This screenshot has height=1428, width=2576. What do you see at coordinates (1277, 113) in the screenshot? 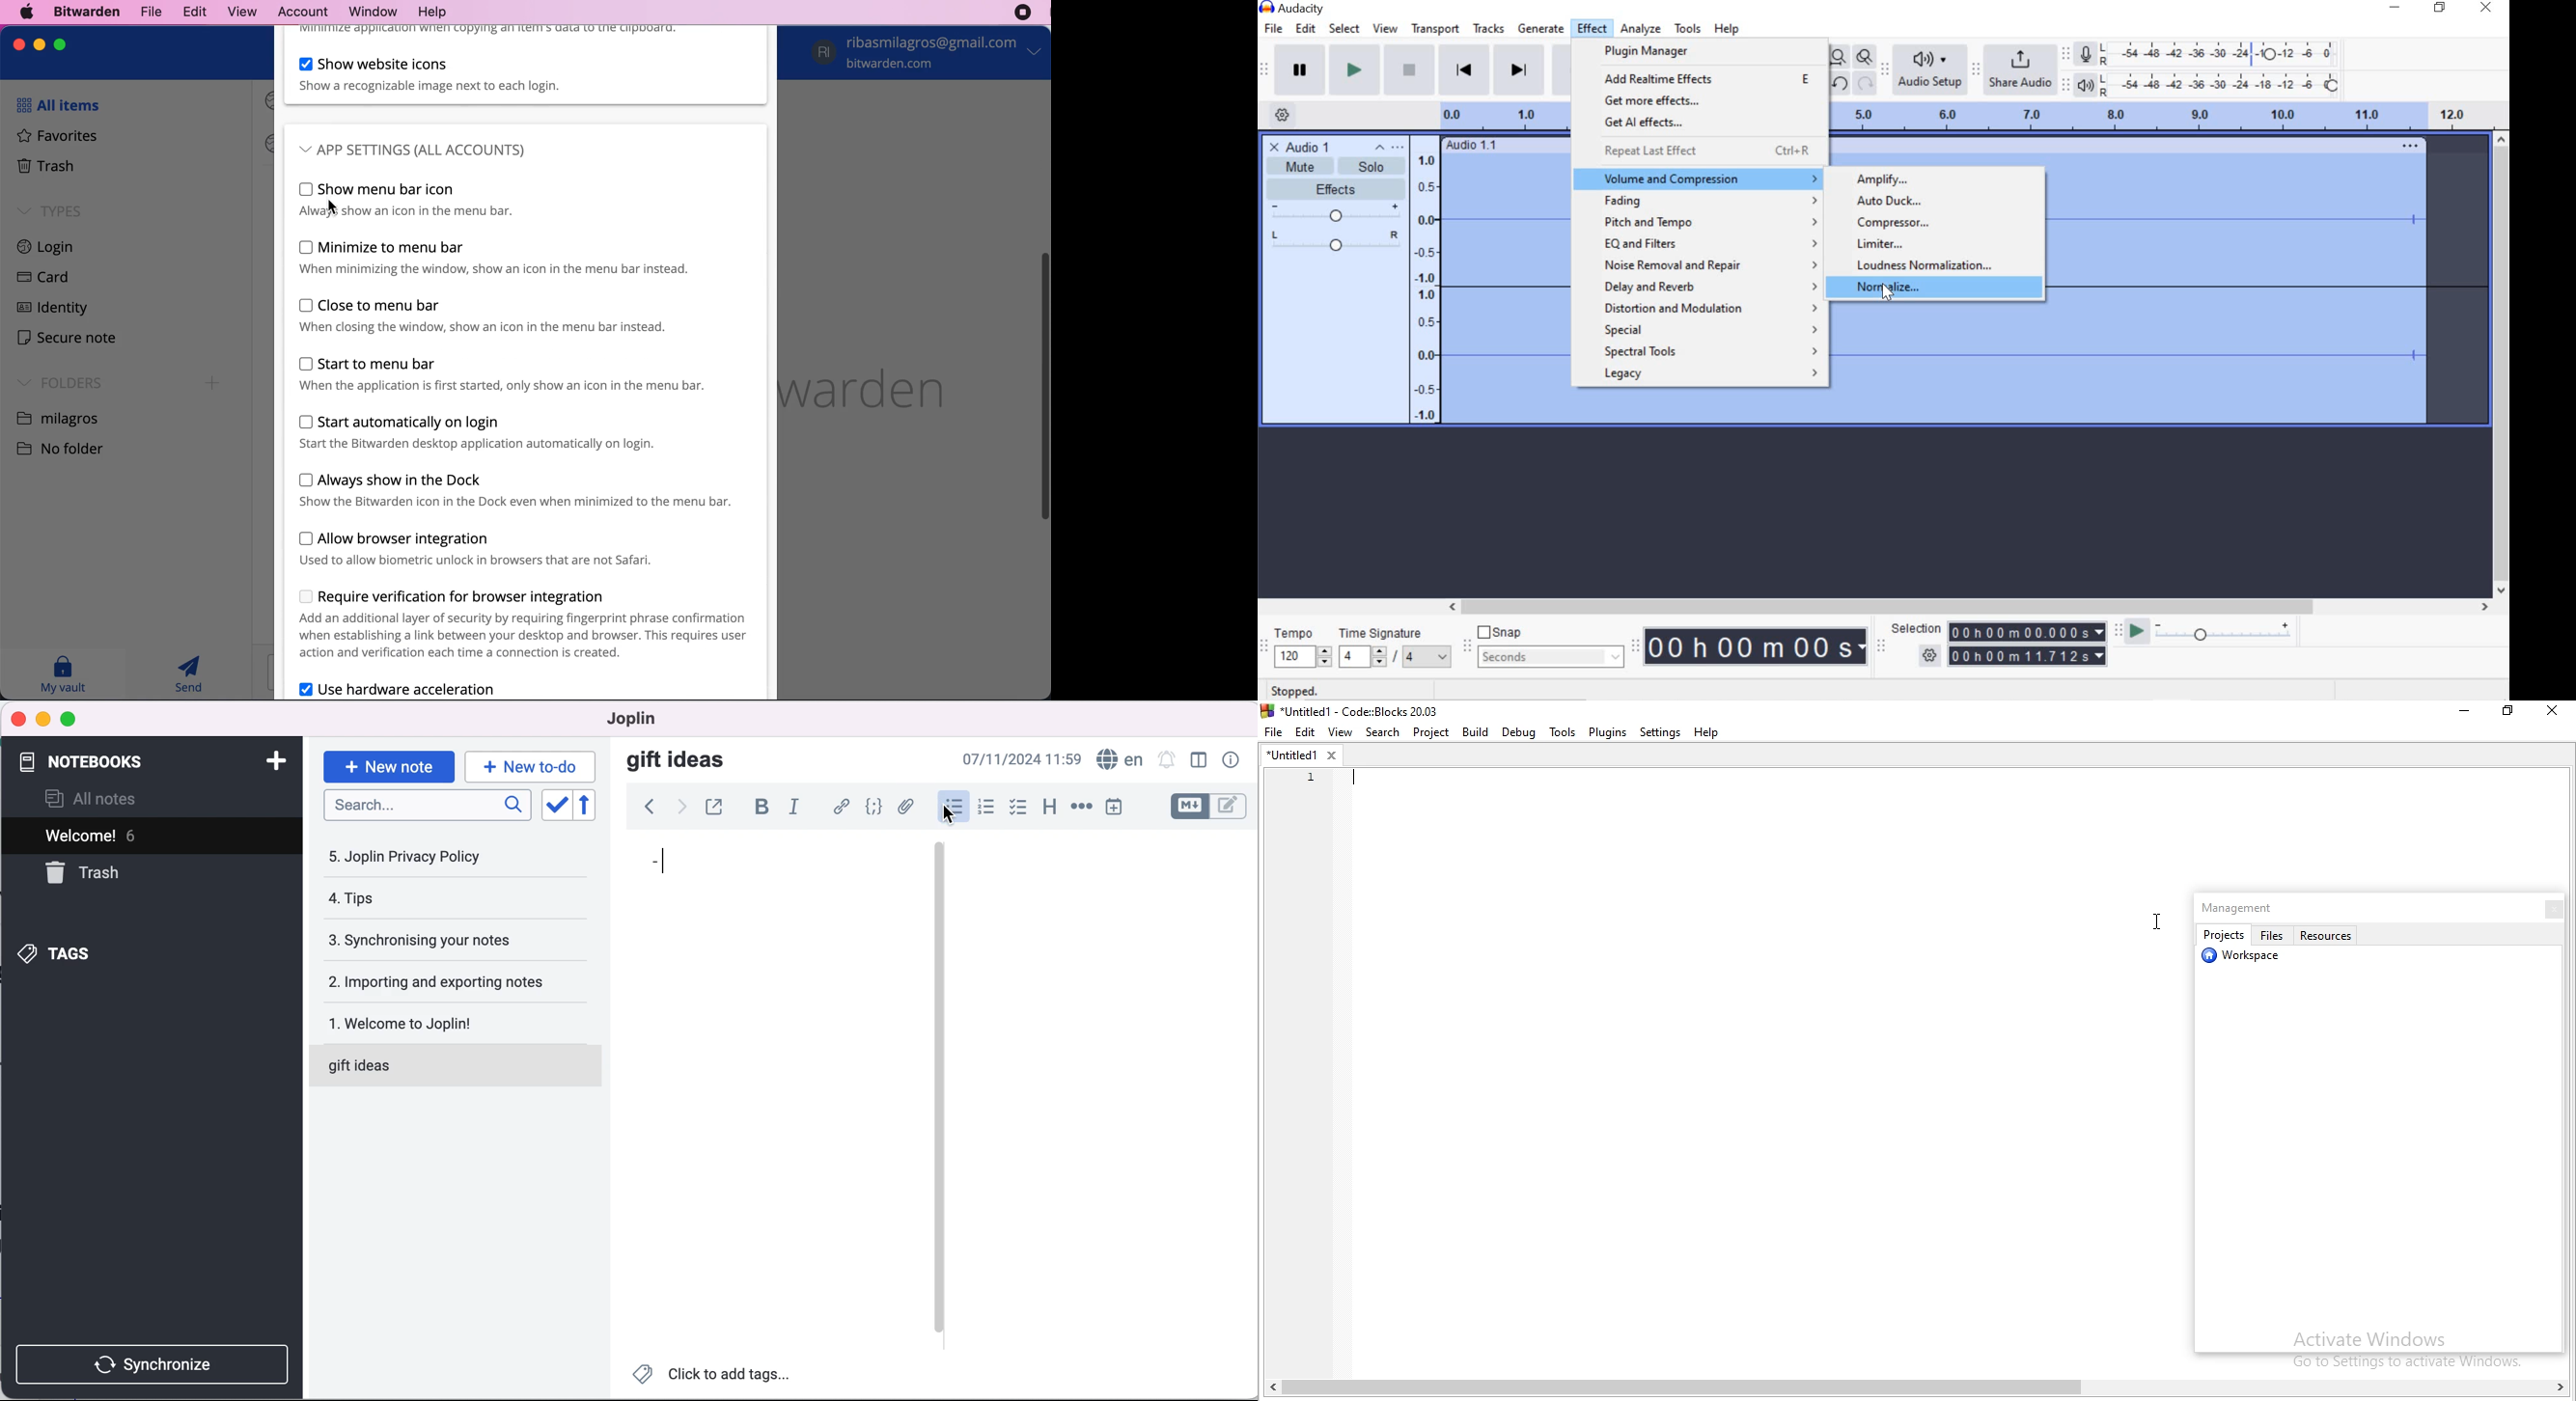
I see `Timeline option` at bounding box center [1277, 113].